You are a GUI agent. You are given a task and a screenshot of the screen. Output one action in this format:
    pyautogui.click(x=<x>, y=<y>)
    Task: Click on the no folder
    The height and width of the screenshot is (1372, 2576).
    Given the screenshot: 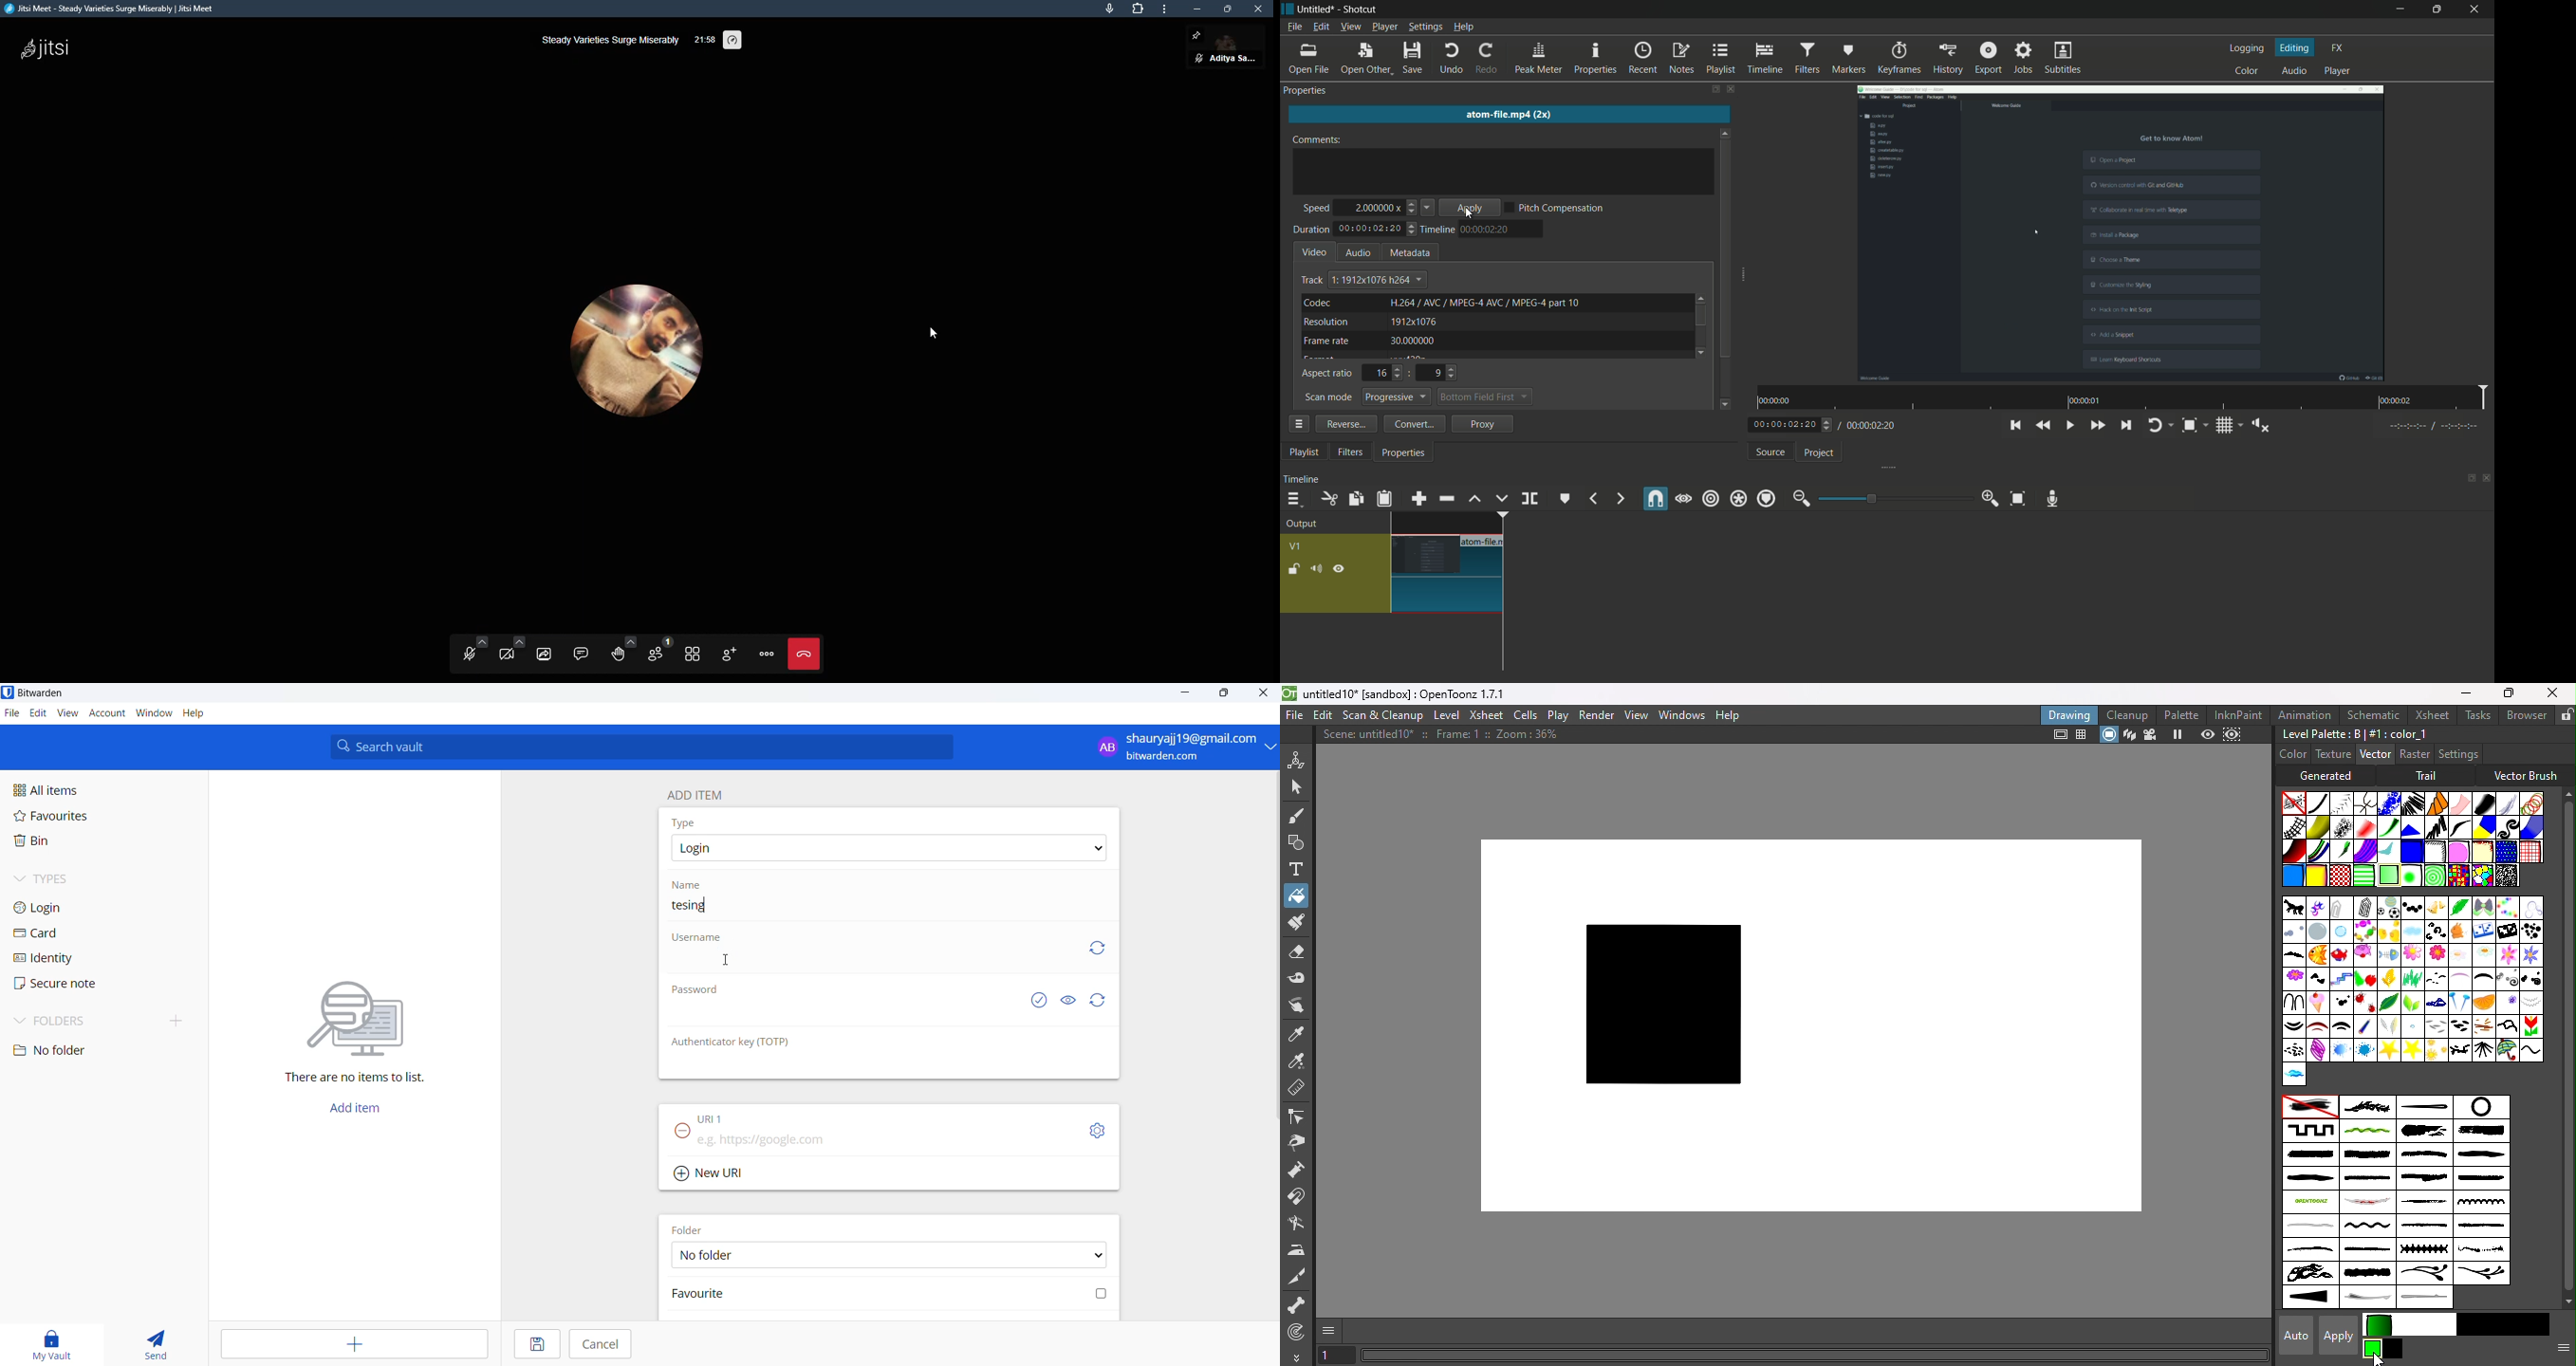 What is the action you would take?
    pyautogui.click(x=80, y=1051)
    